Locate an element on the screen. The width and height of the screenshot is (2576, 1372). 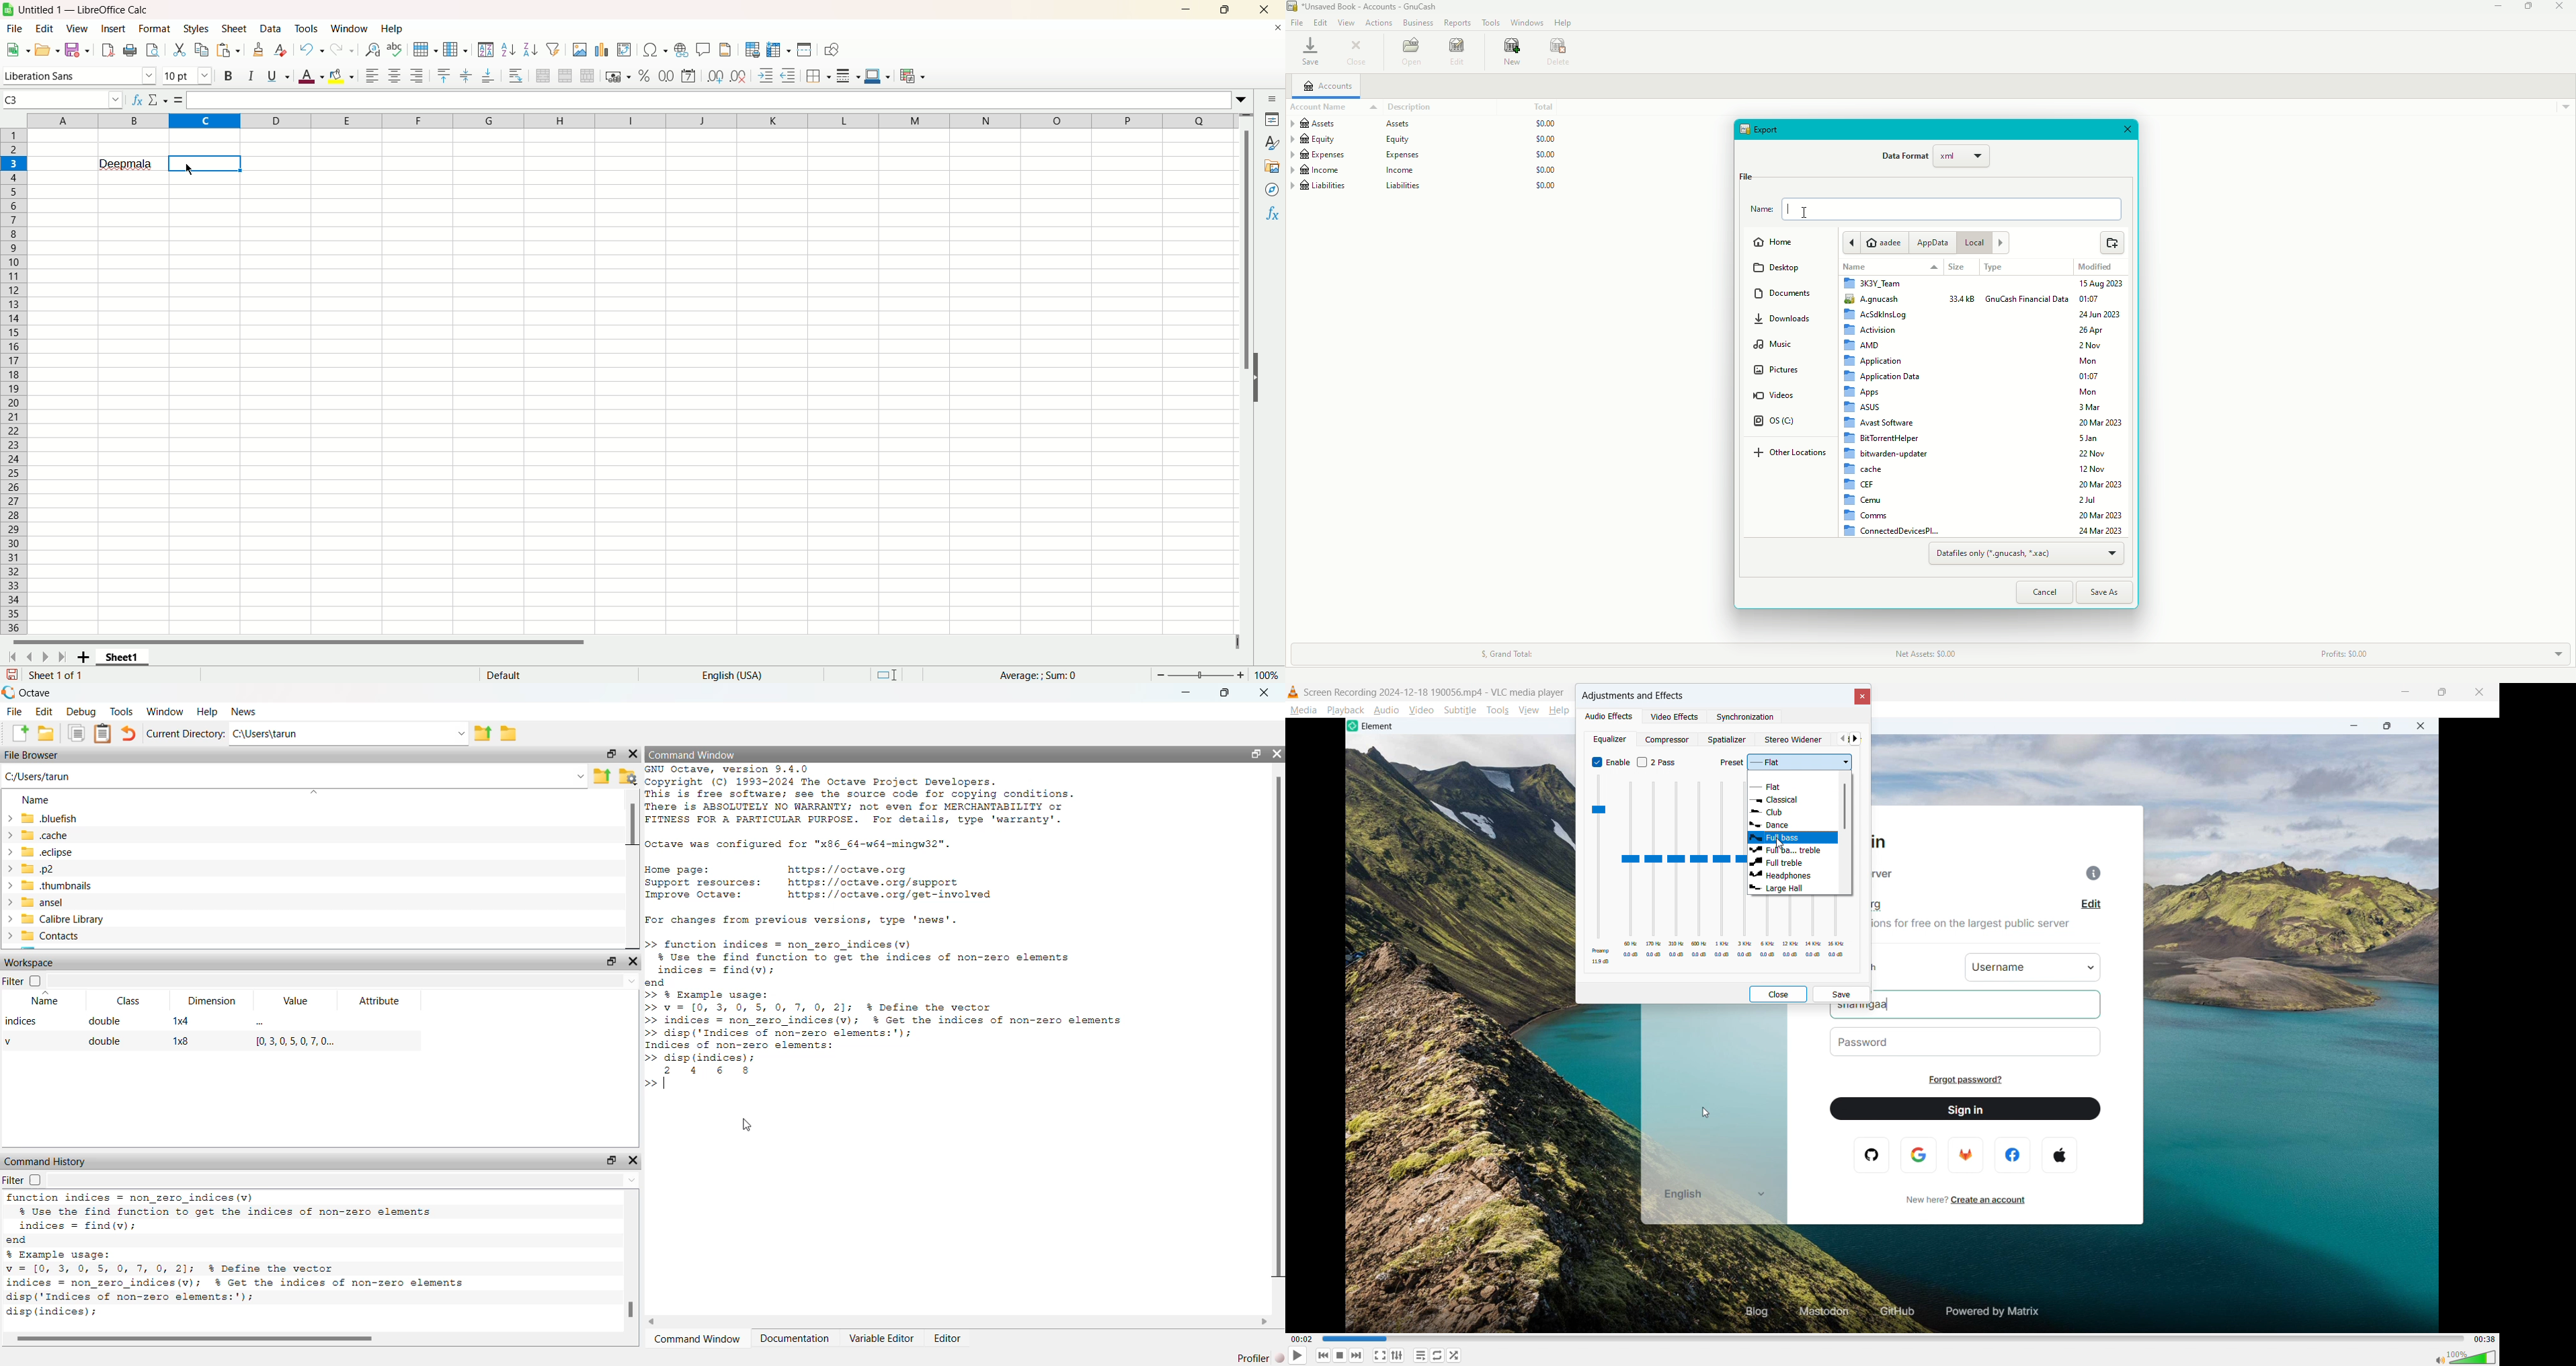
club  is located at coordinates (1793, 811).